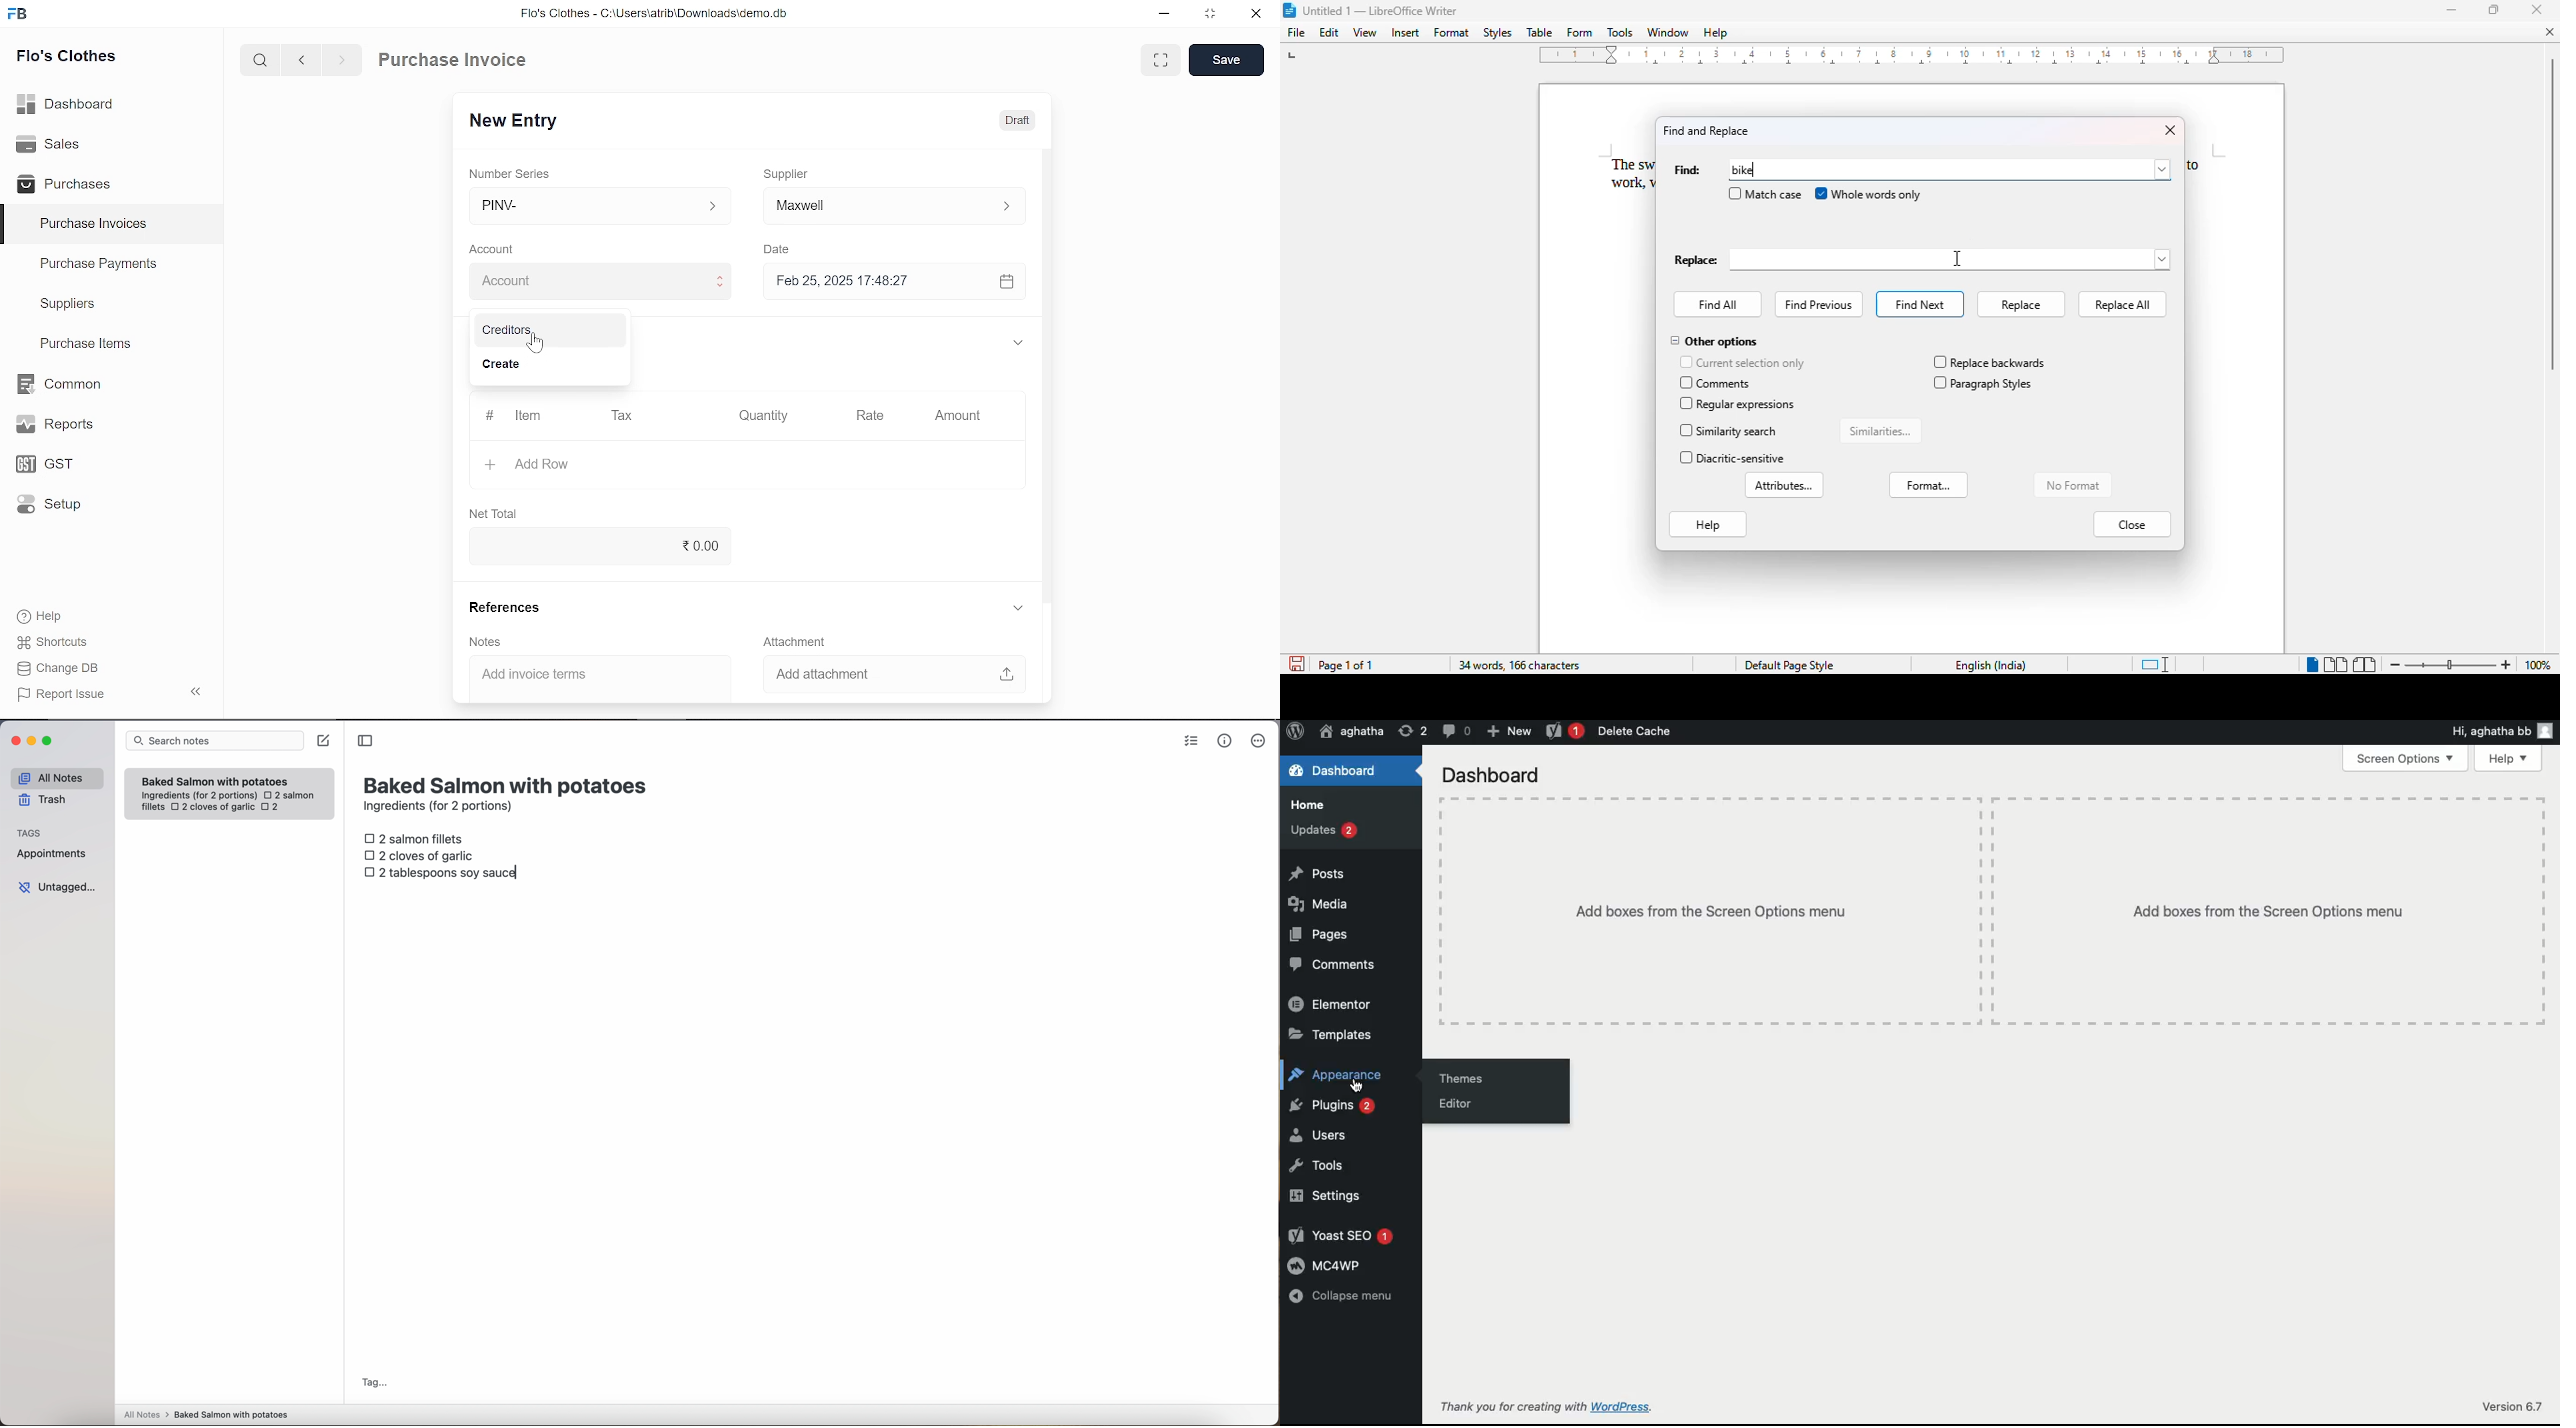 The height and width of the screenshot is (1428, 2576). Describe the element at coordinates (1715, 33) in the screenshot. I see `help` at that location.